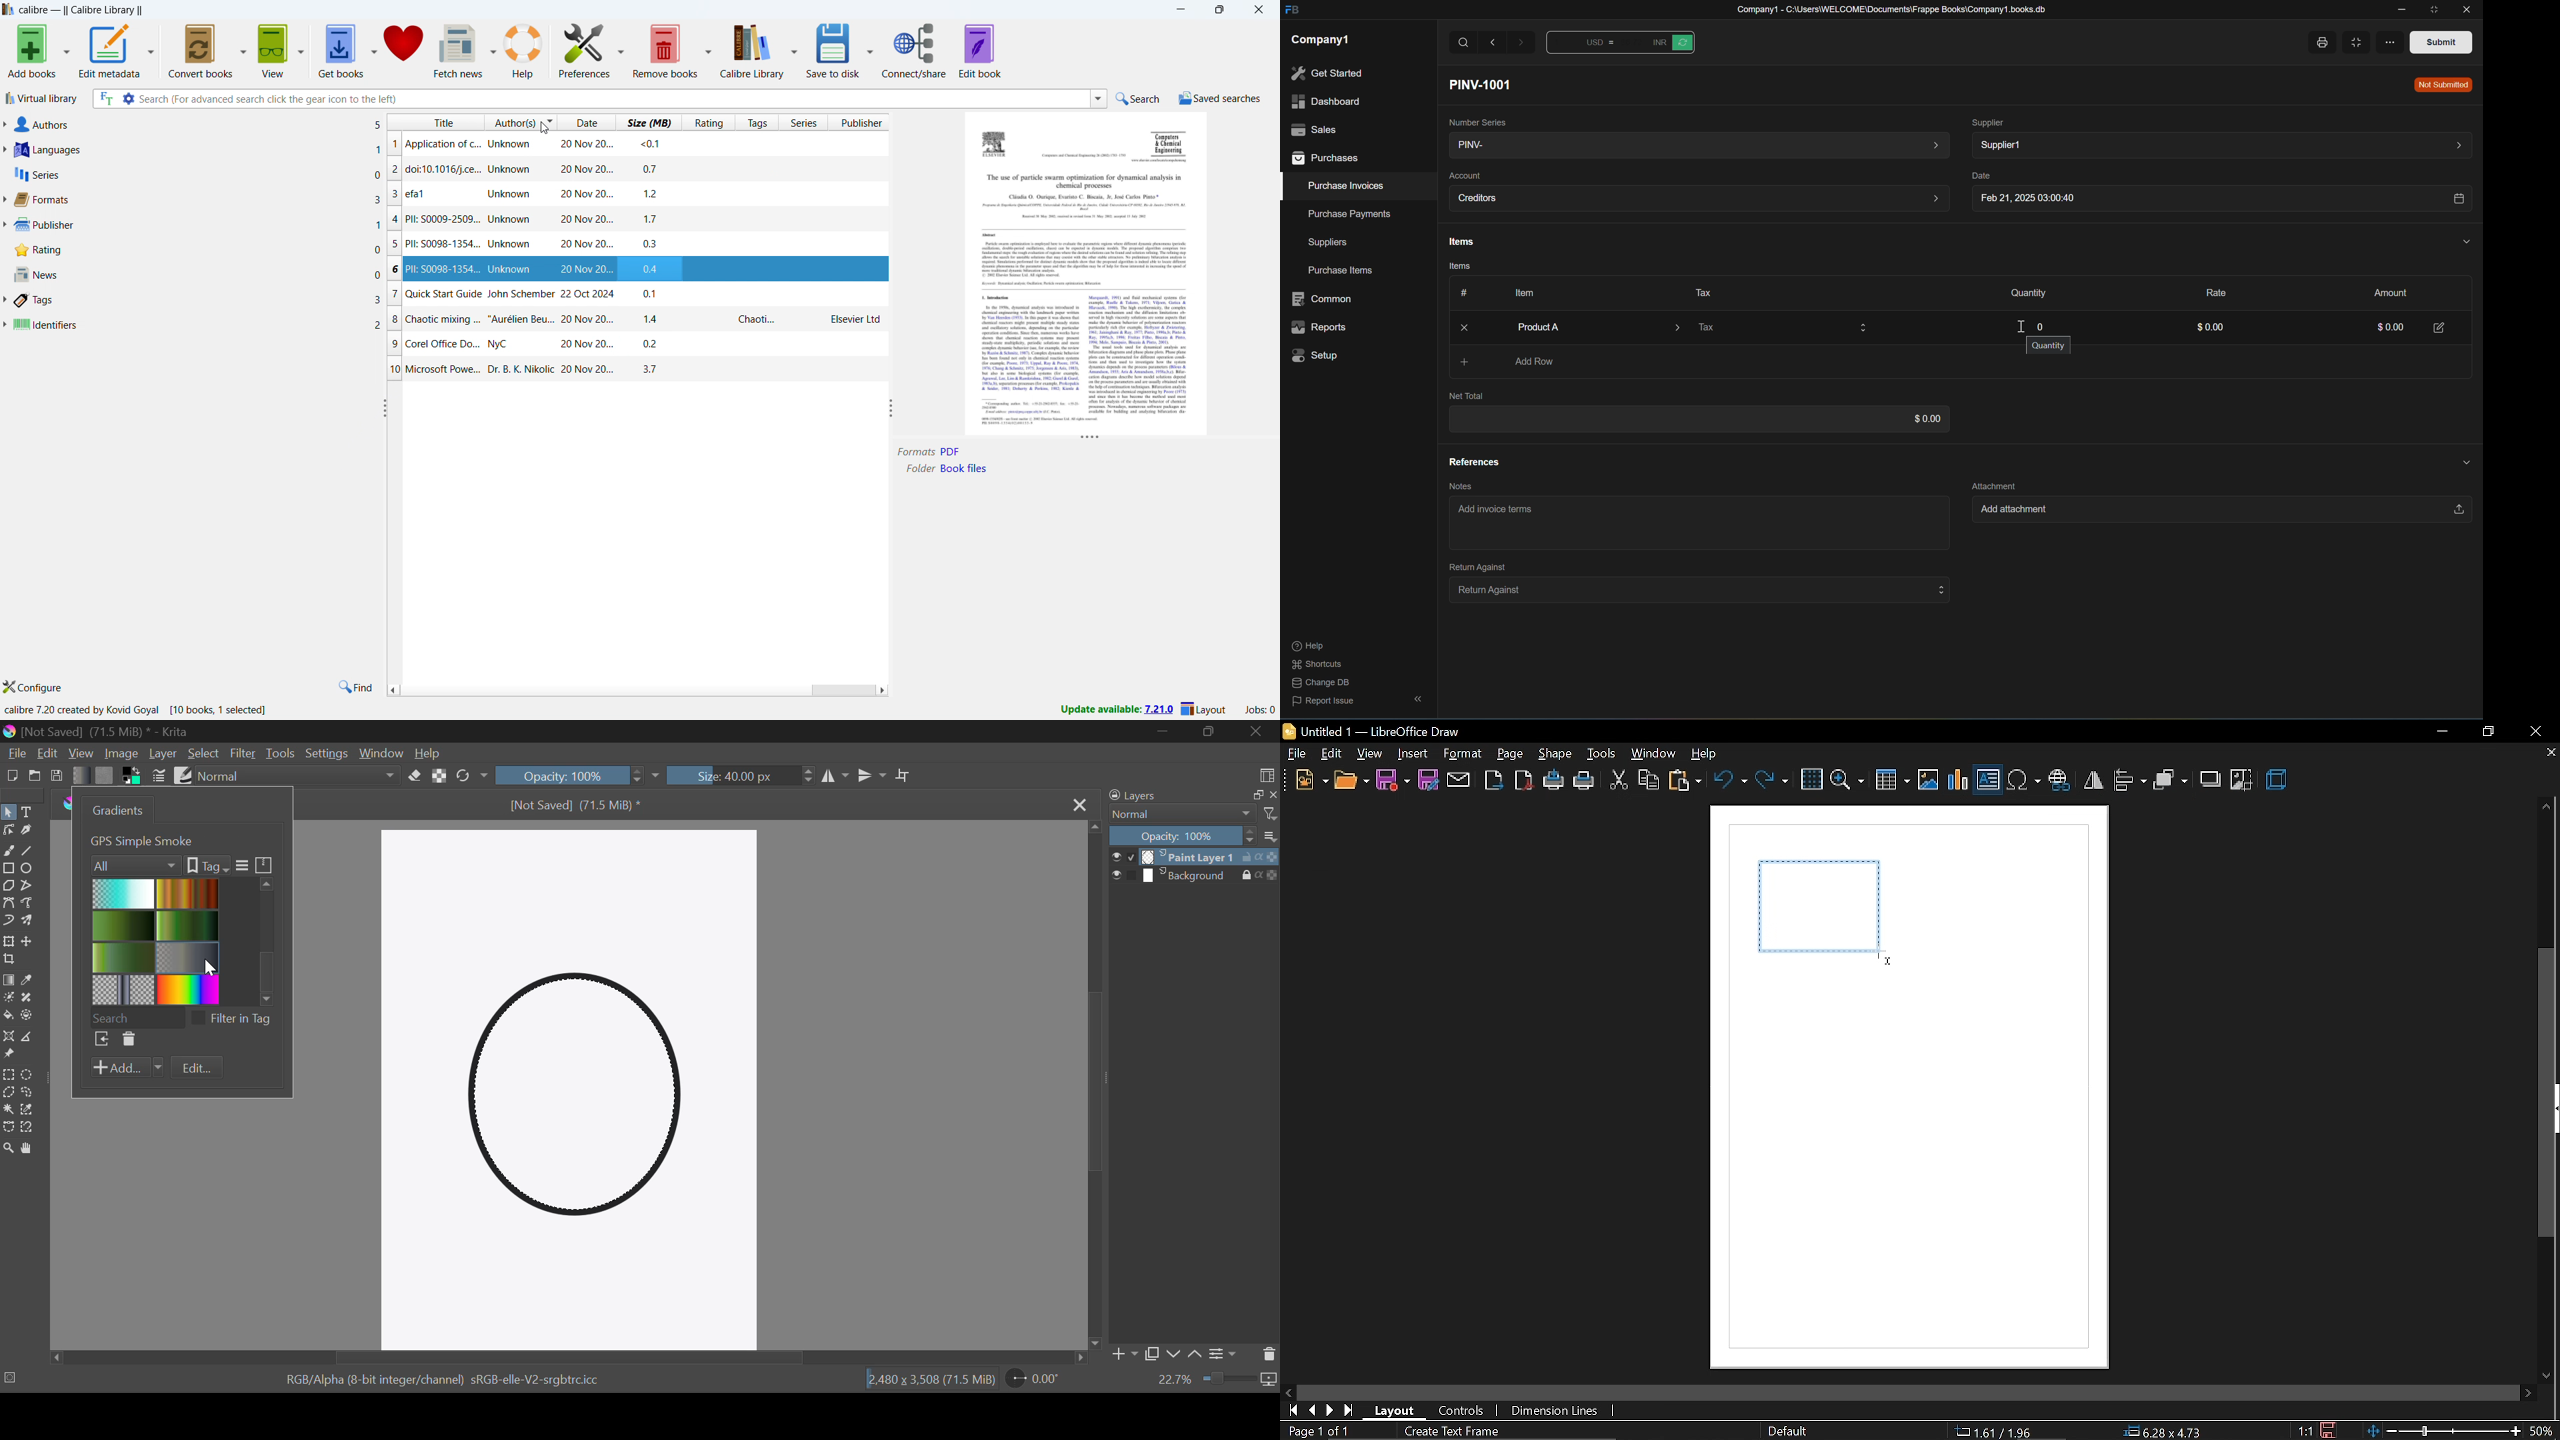  I want to click on $0.00, so click(2207, 328).